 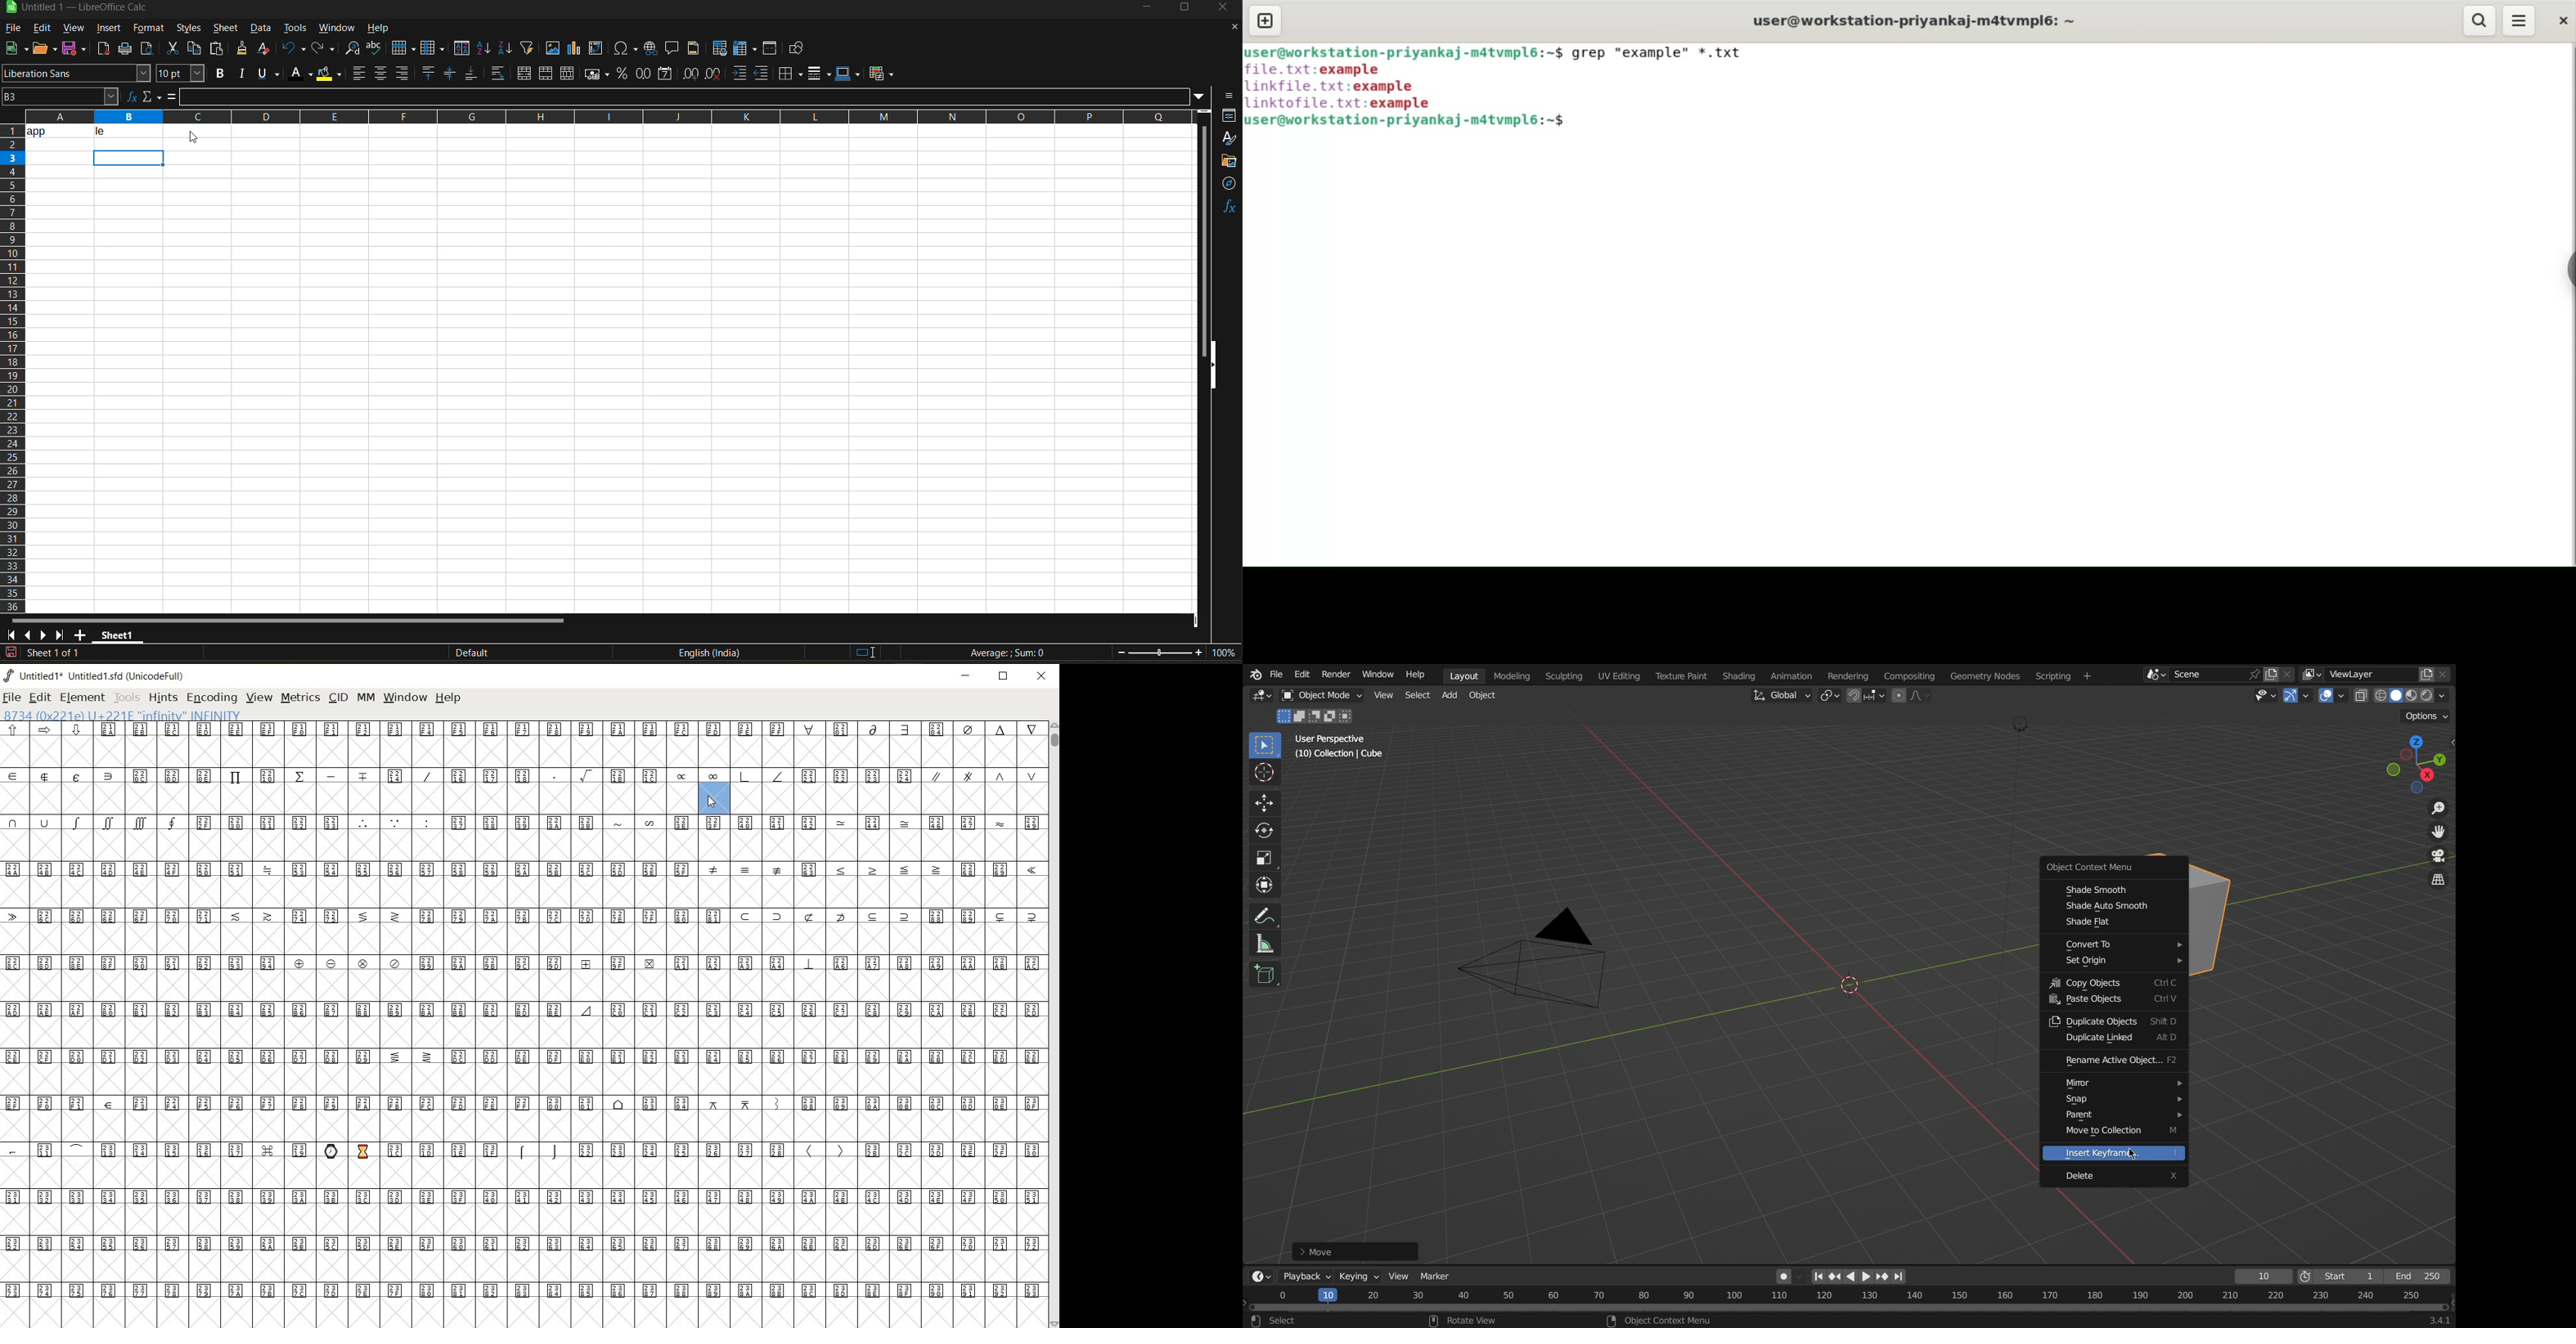 I want to click on Object, so click(x=1326, y=696).